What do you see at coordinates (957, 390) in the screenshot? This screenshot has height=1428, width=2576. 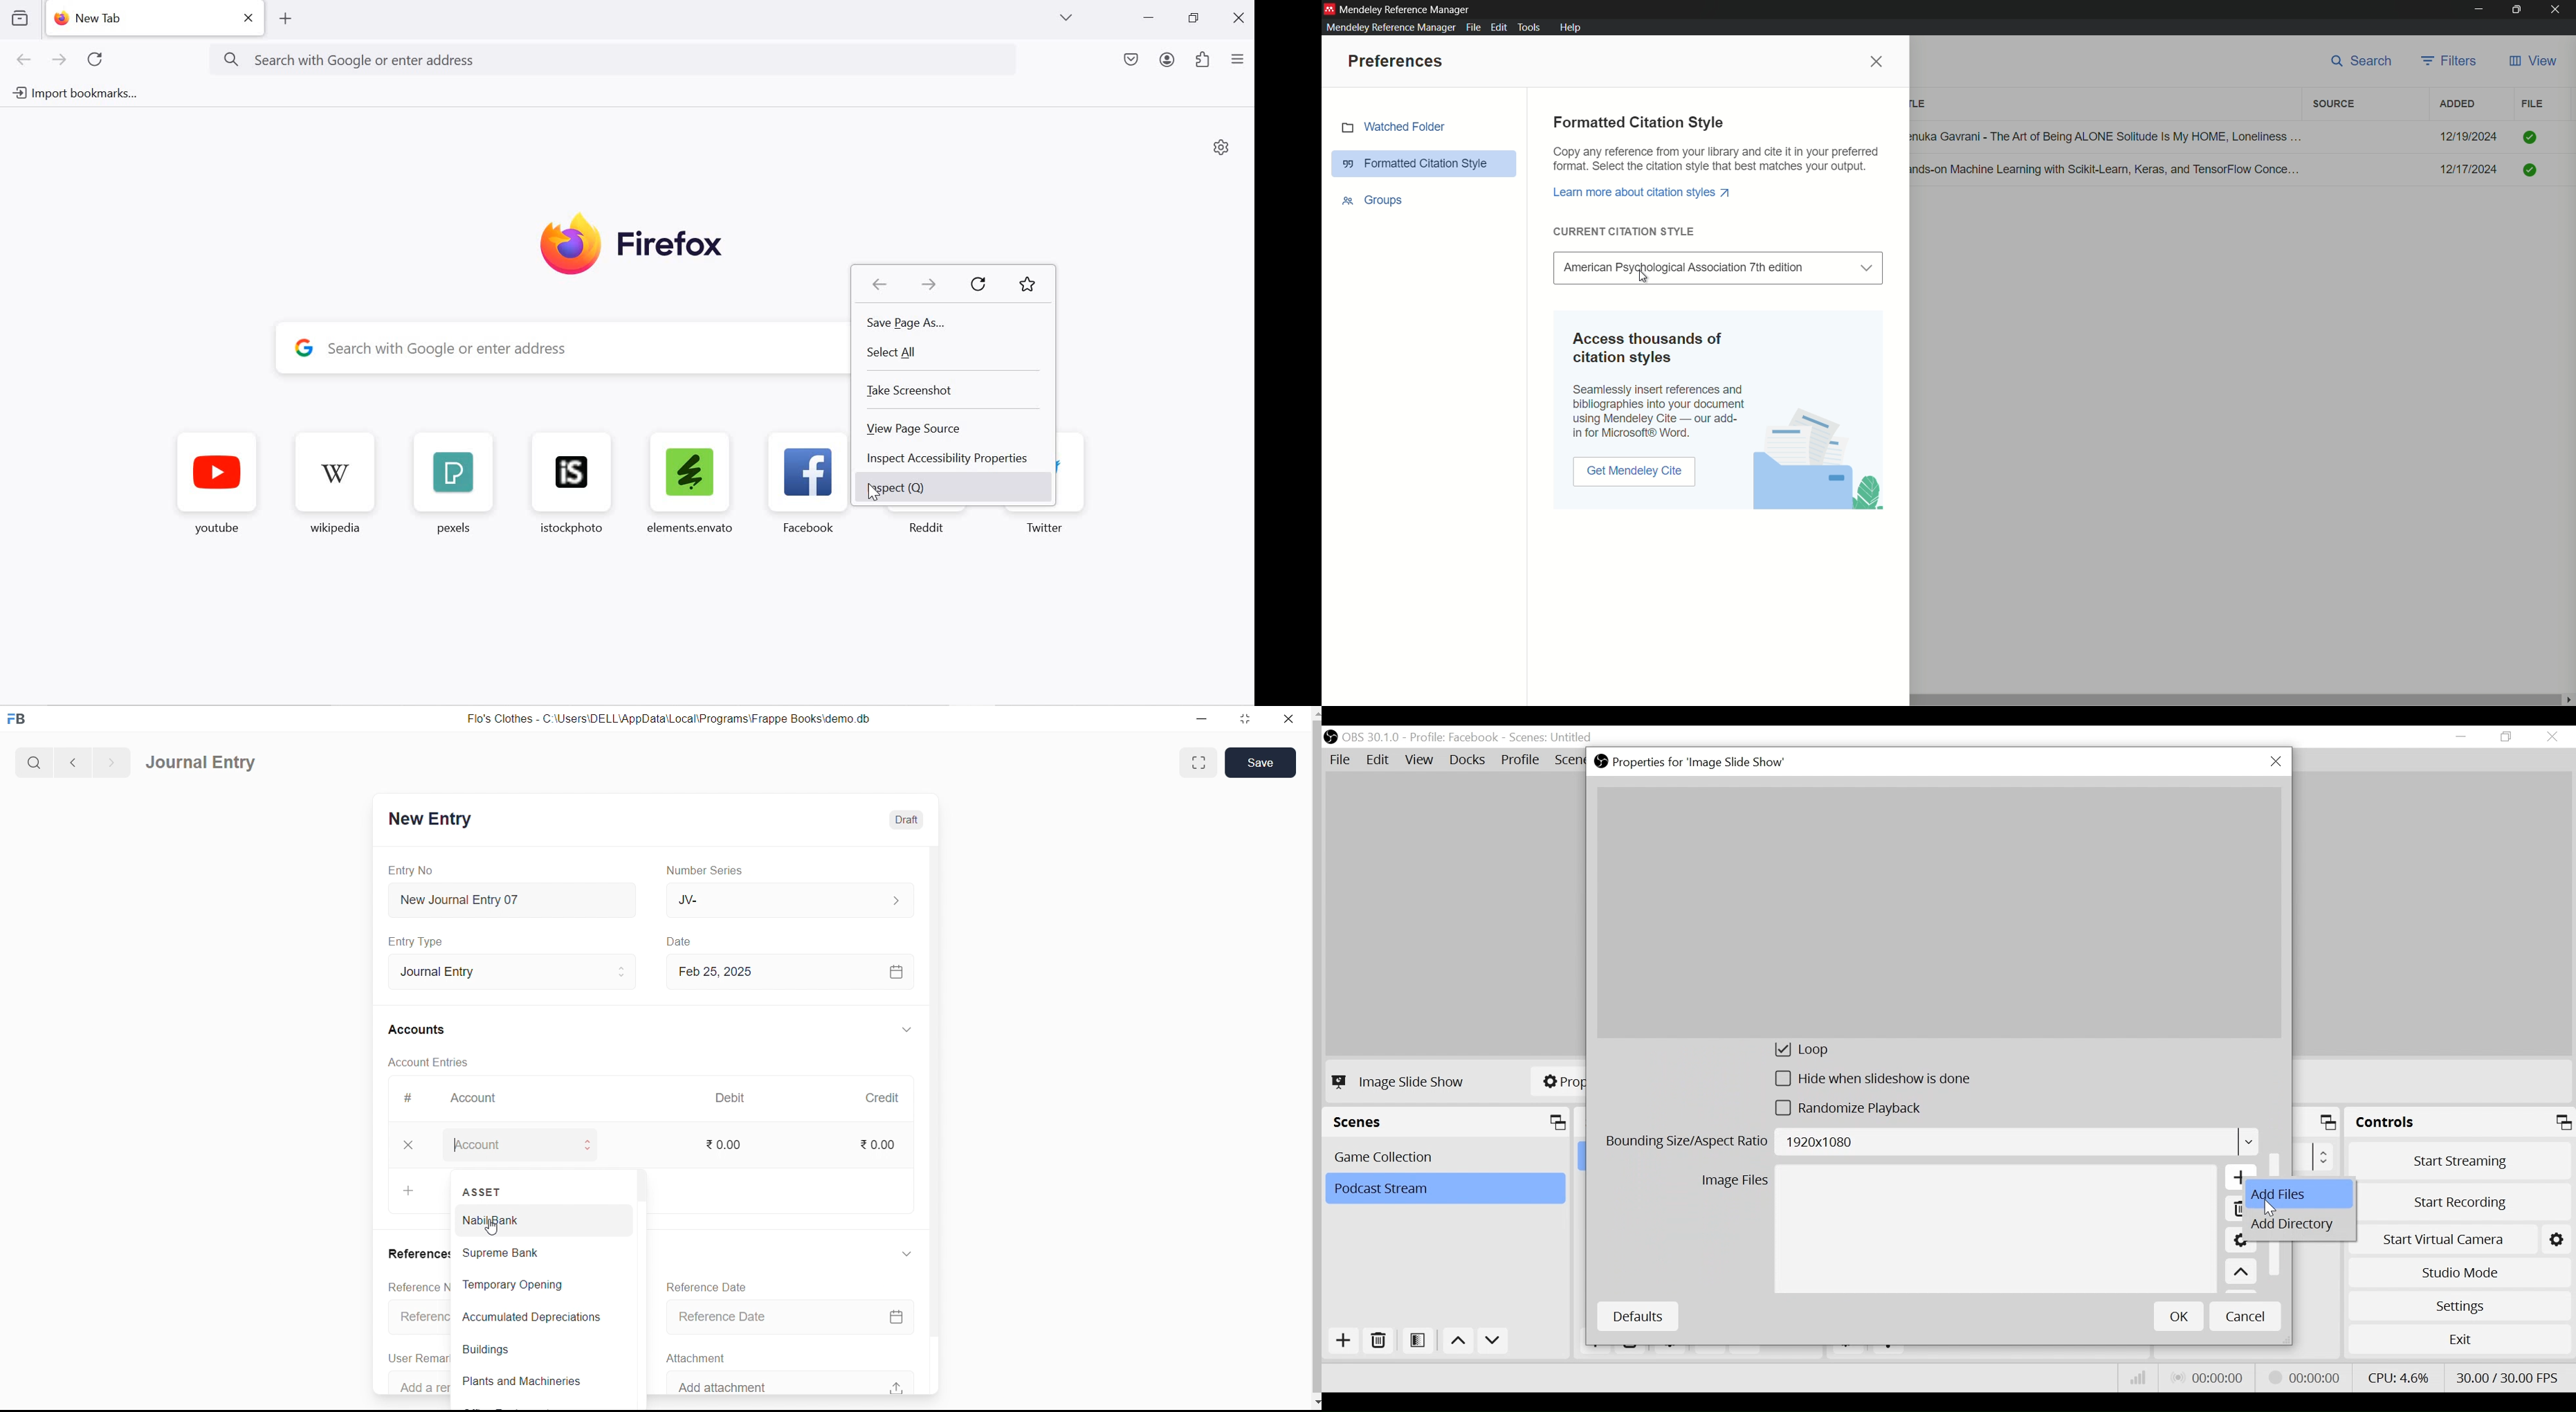 I see `Take screenshot` at bounding box center [957, 390].